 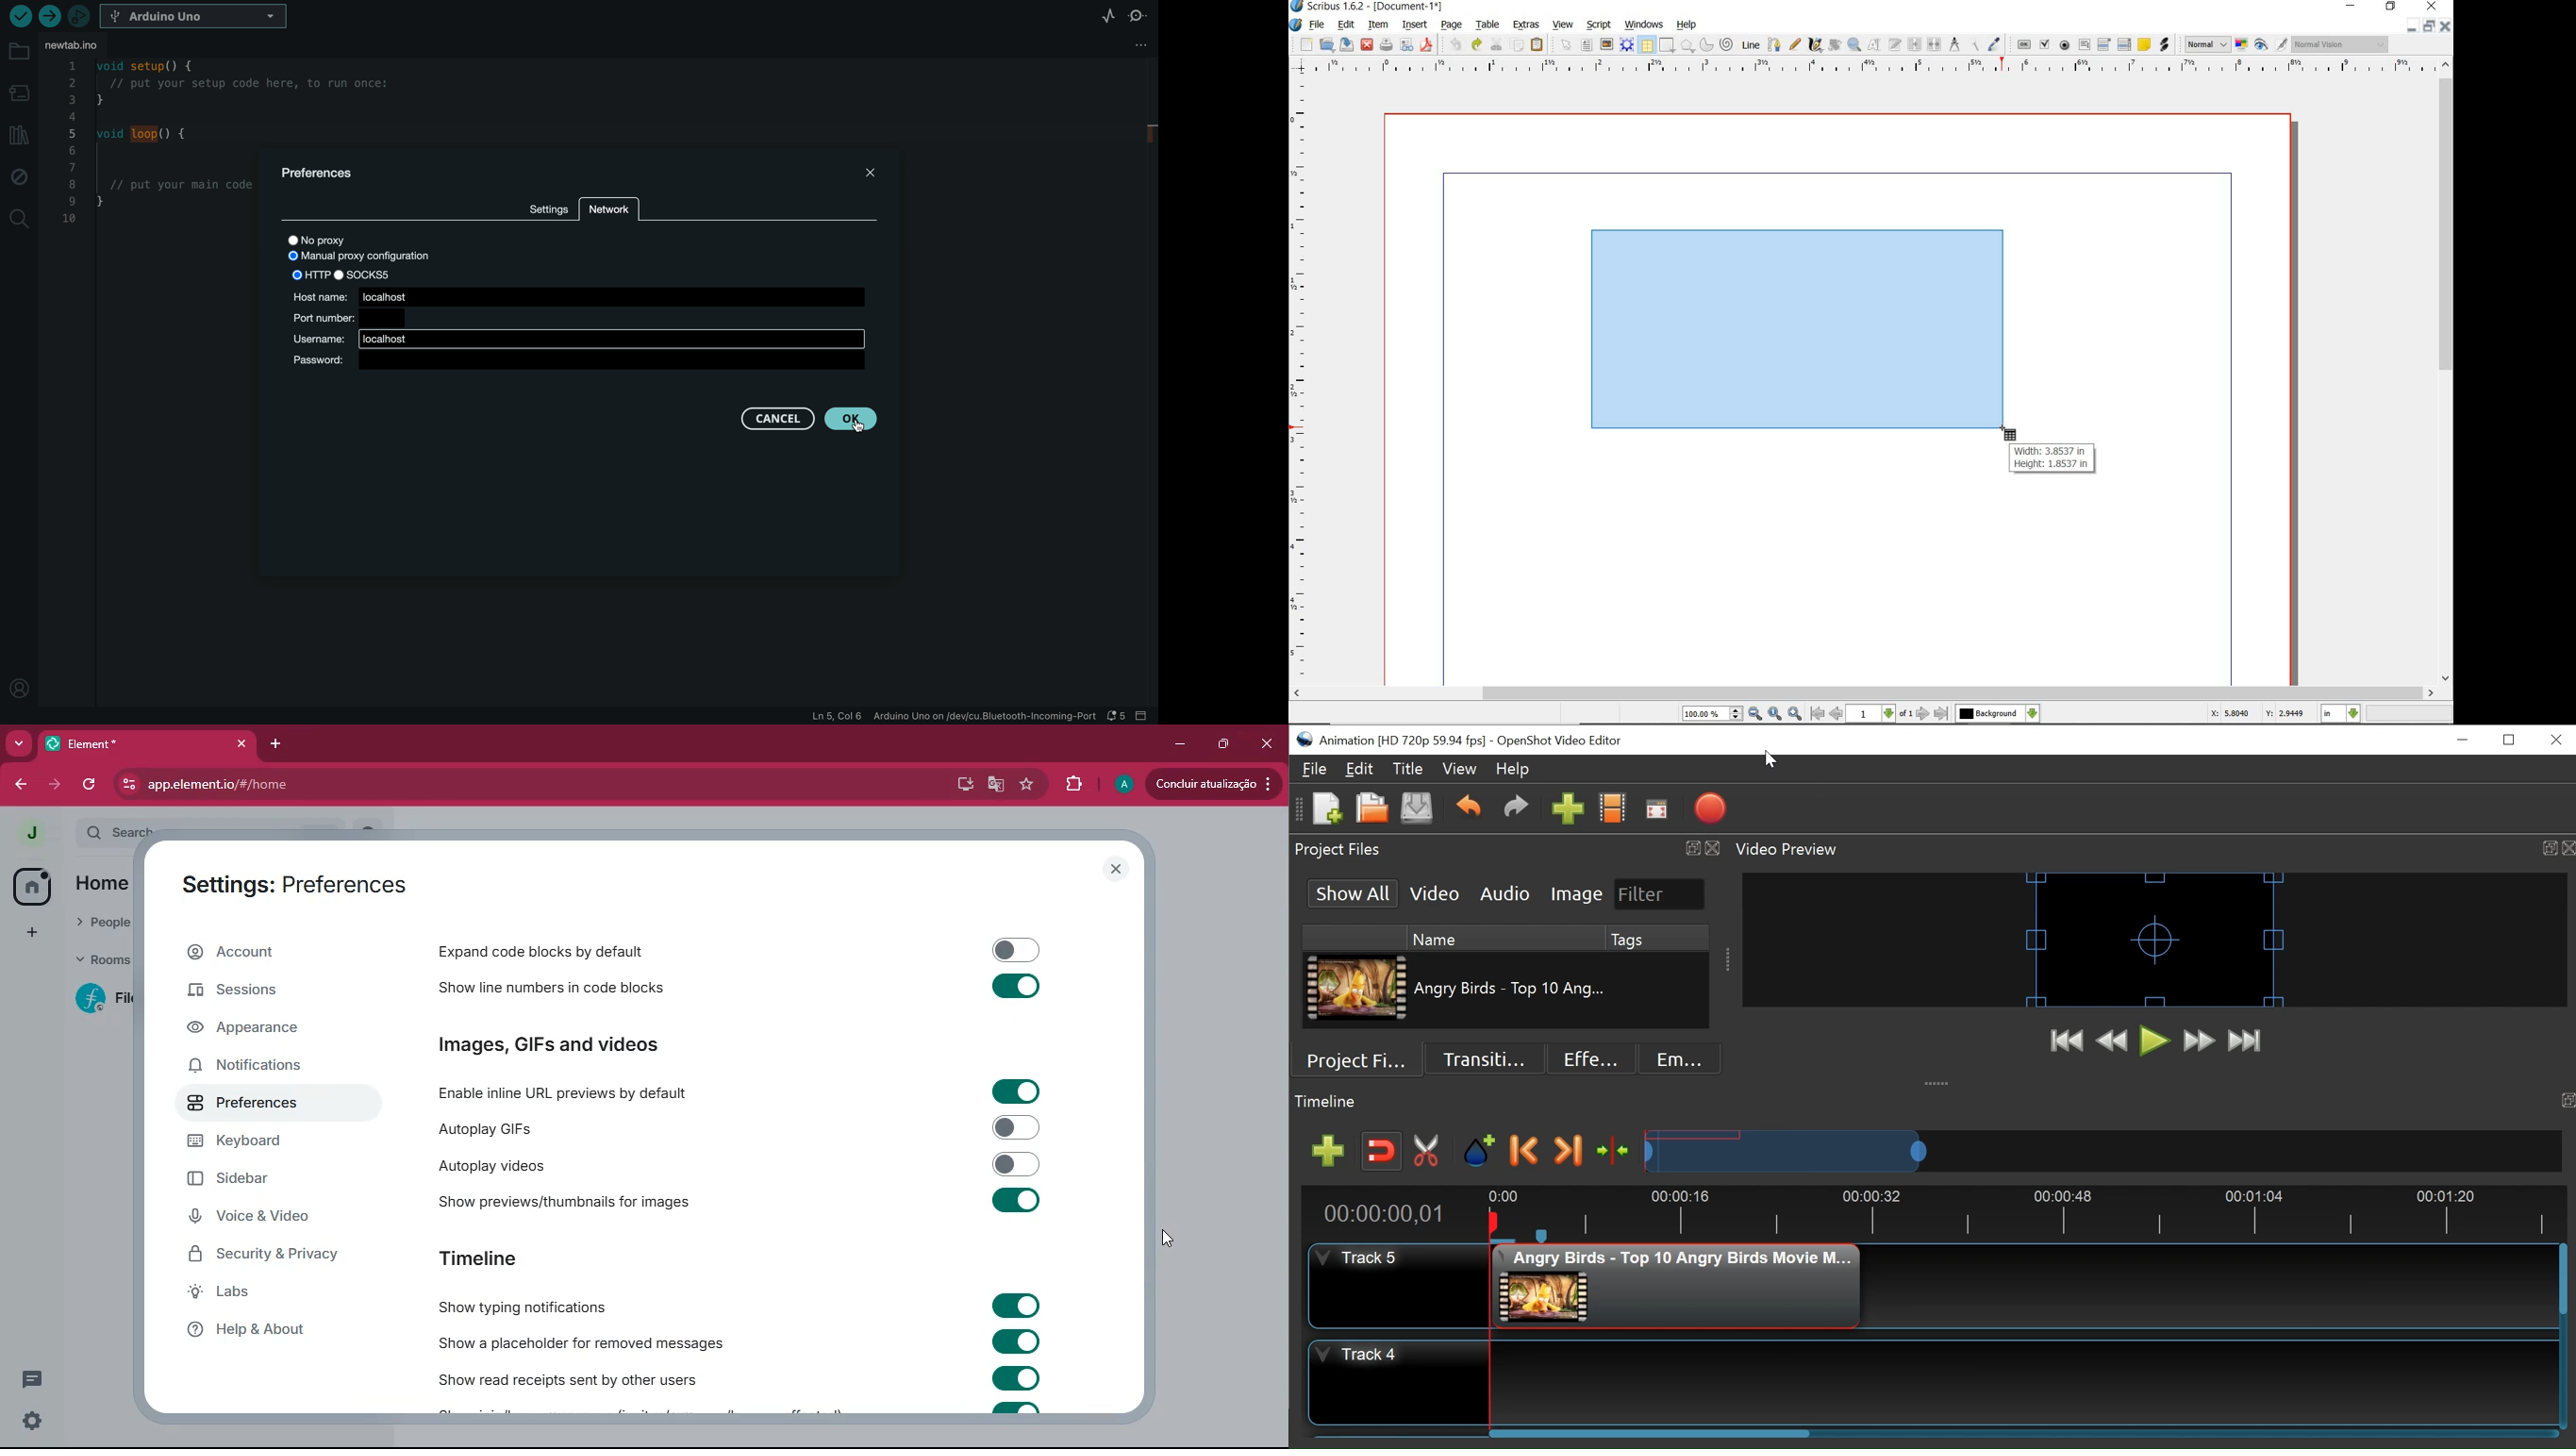 I want to click on pdf text field, so click(x=2085, y=44).